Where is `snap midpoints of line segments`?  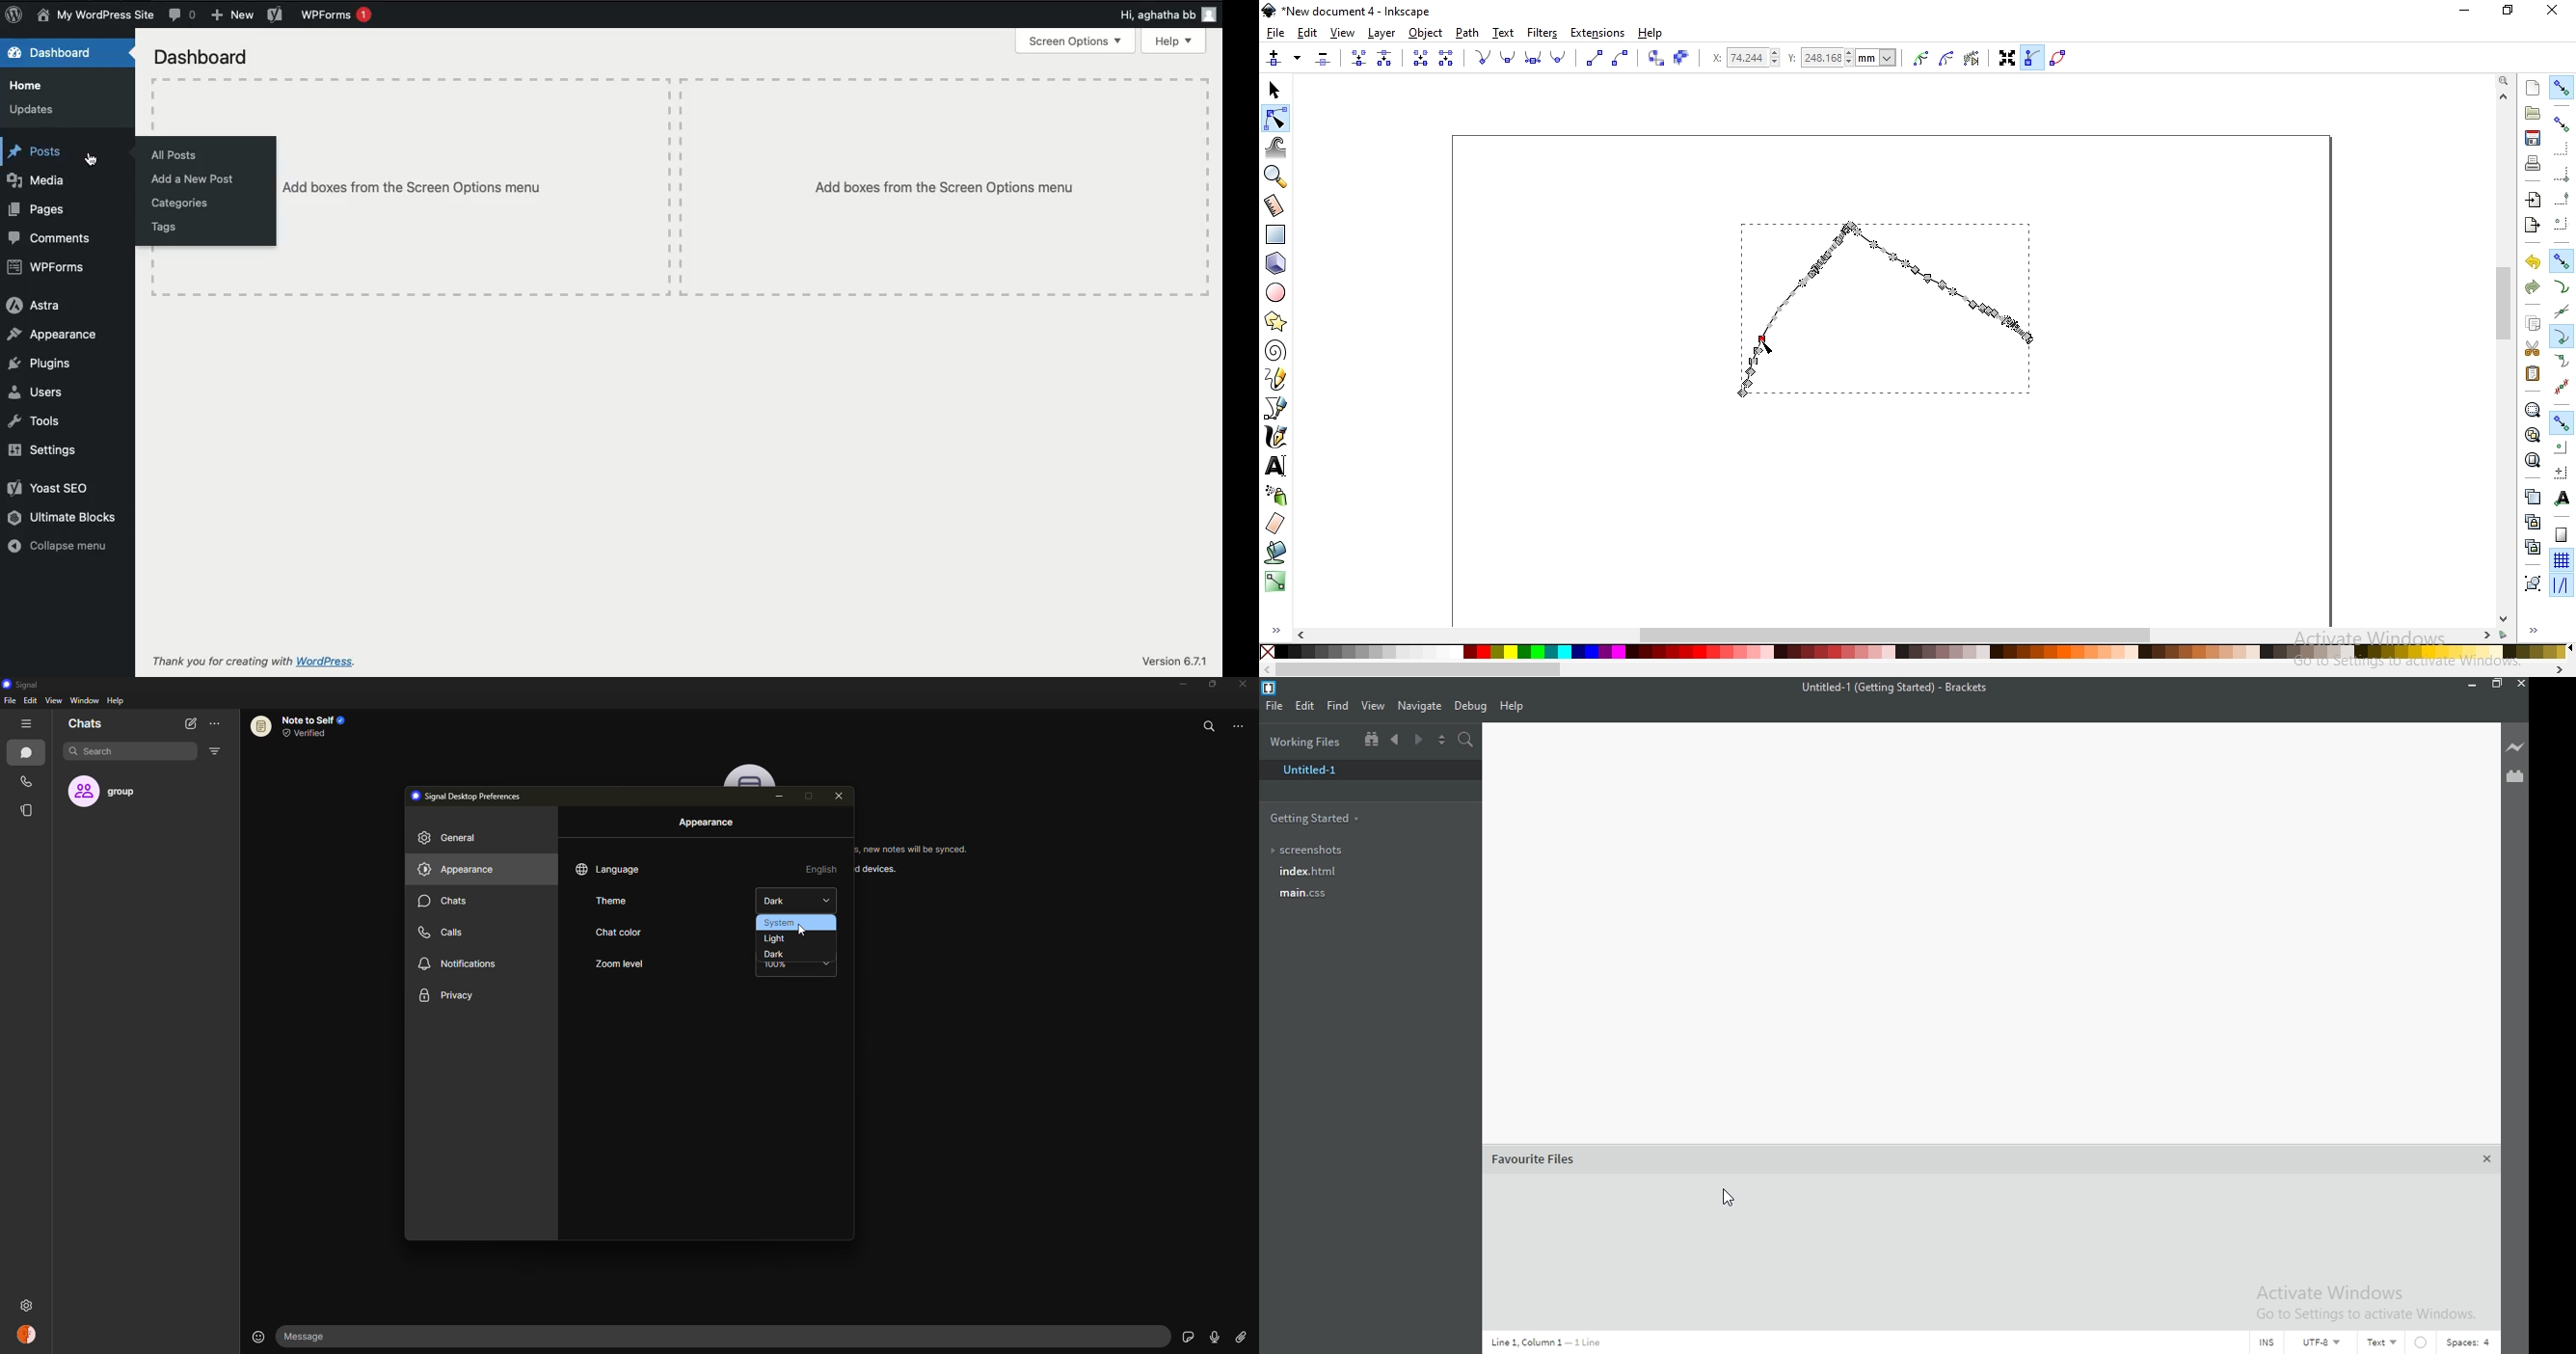 snap midpoints of line segments is located at coordinates (2563, 386).